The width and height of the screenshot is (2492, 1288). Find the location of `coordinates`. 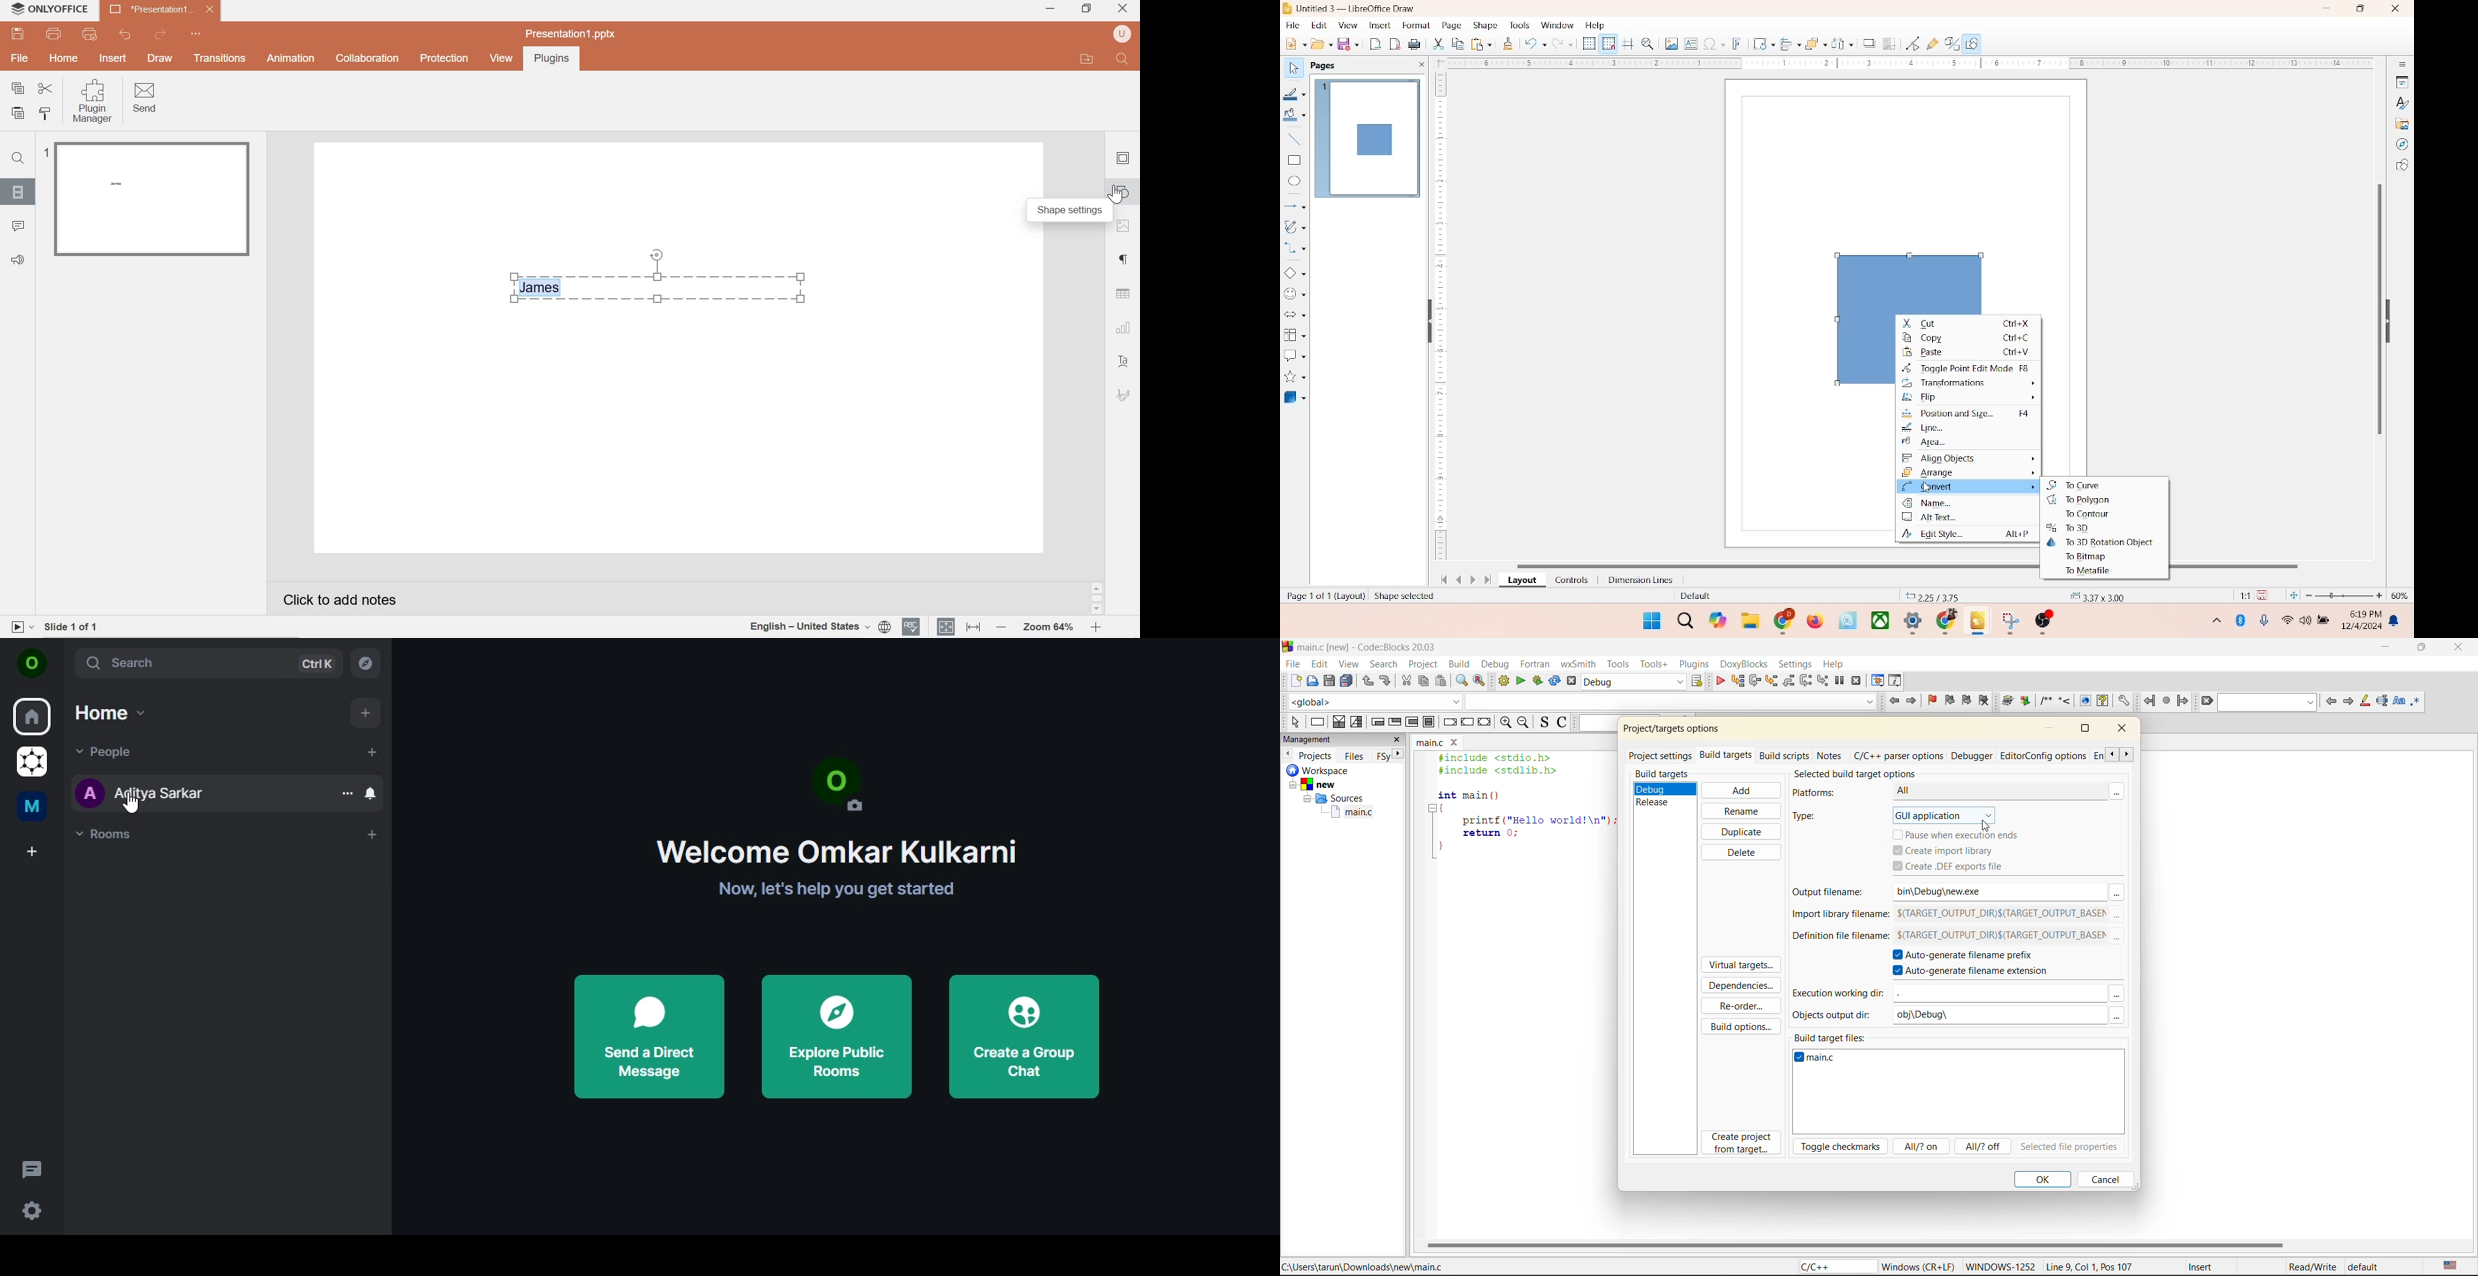

coordinates is located at coordinates (1933, 595).